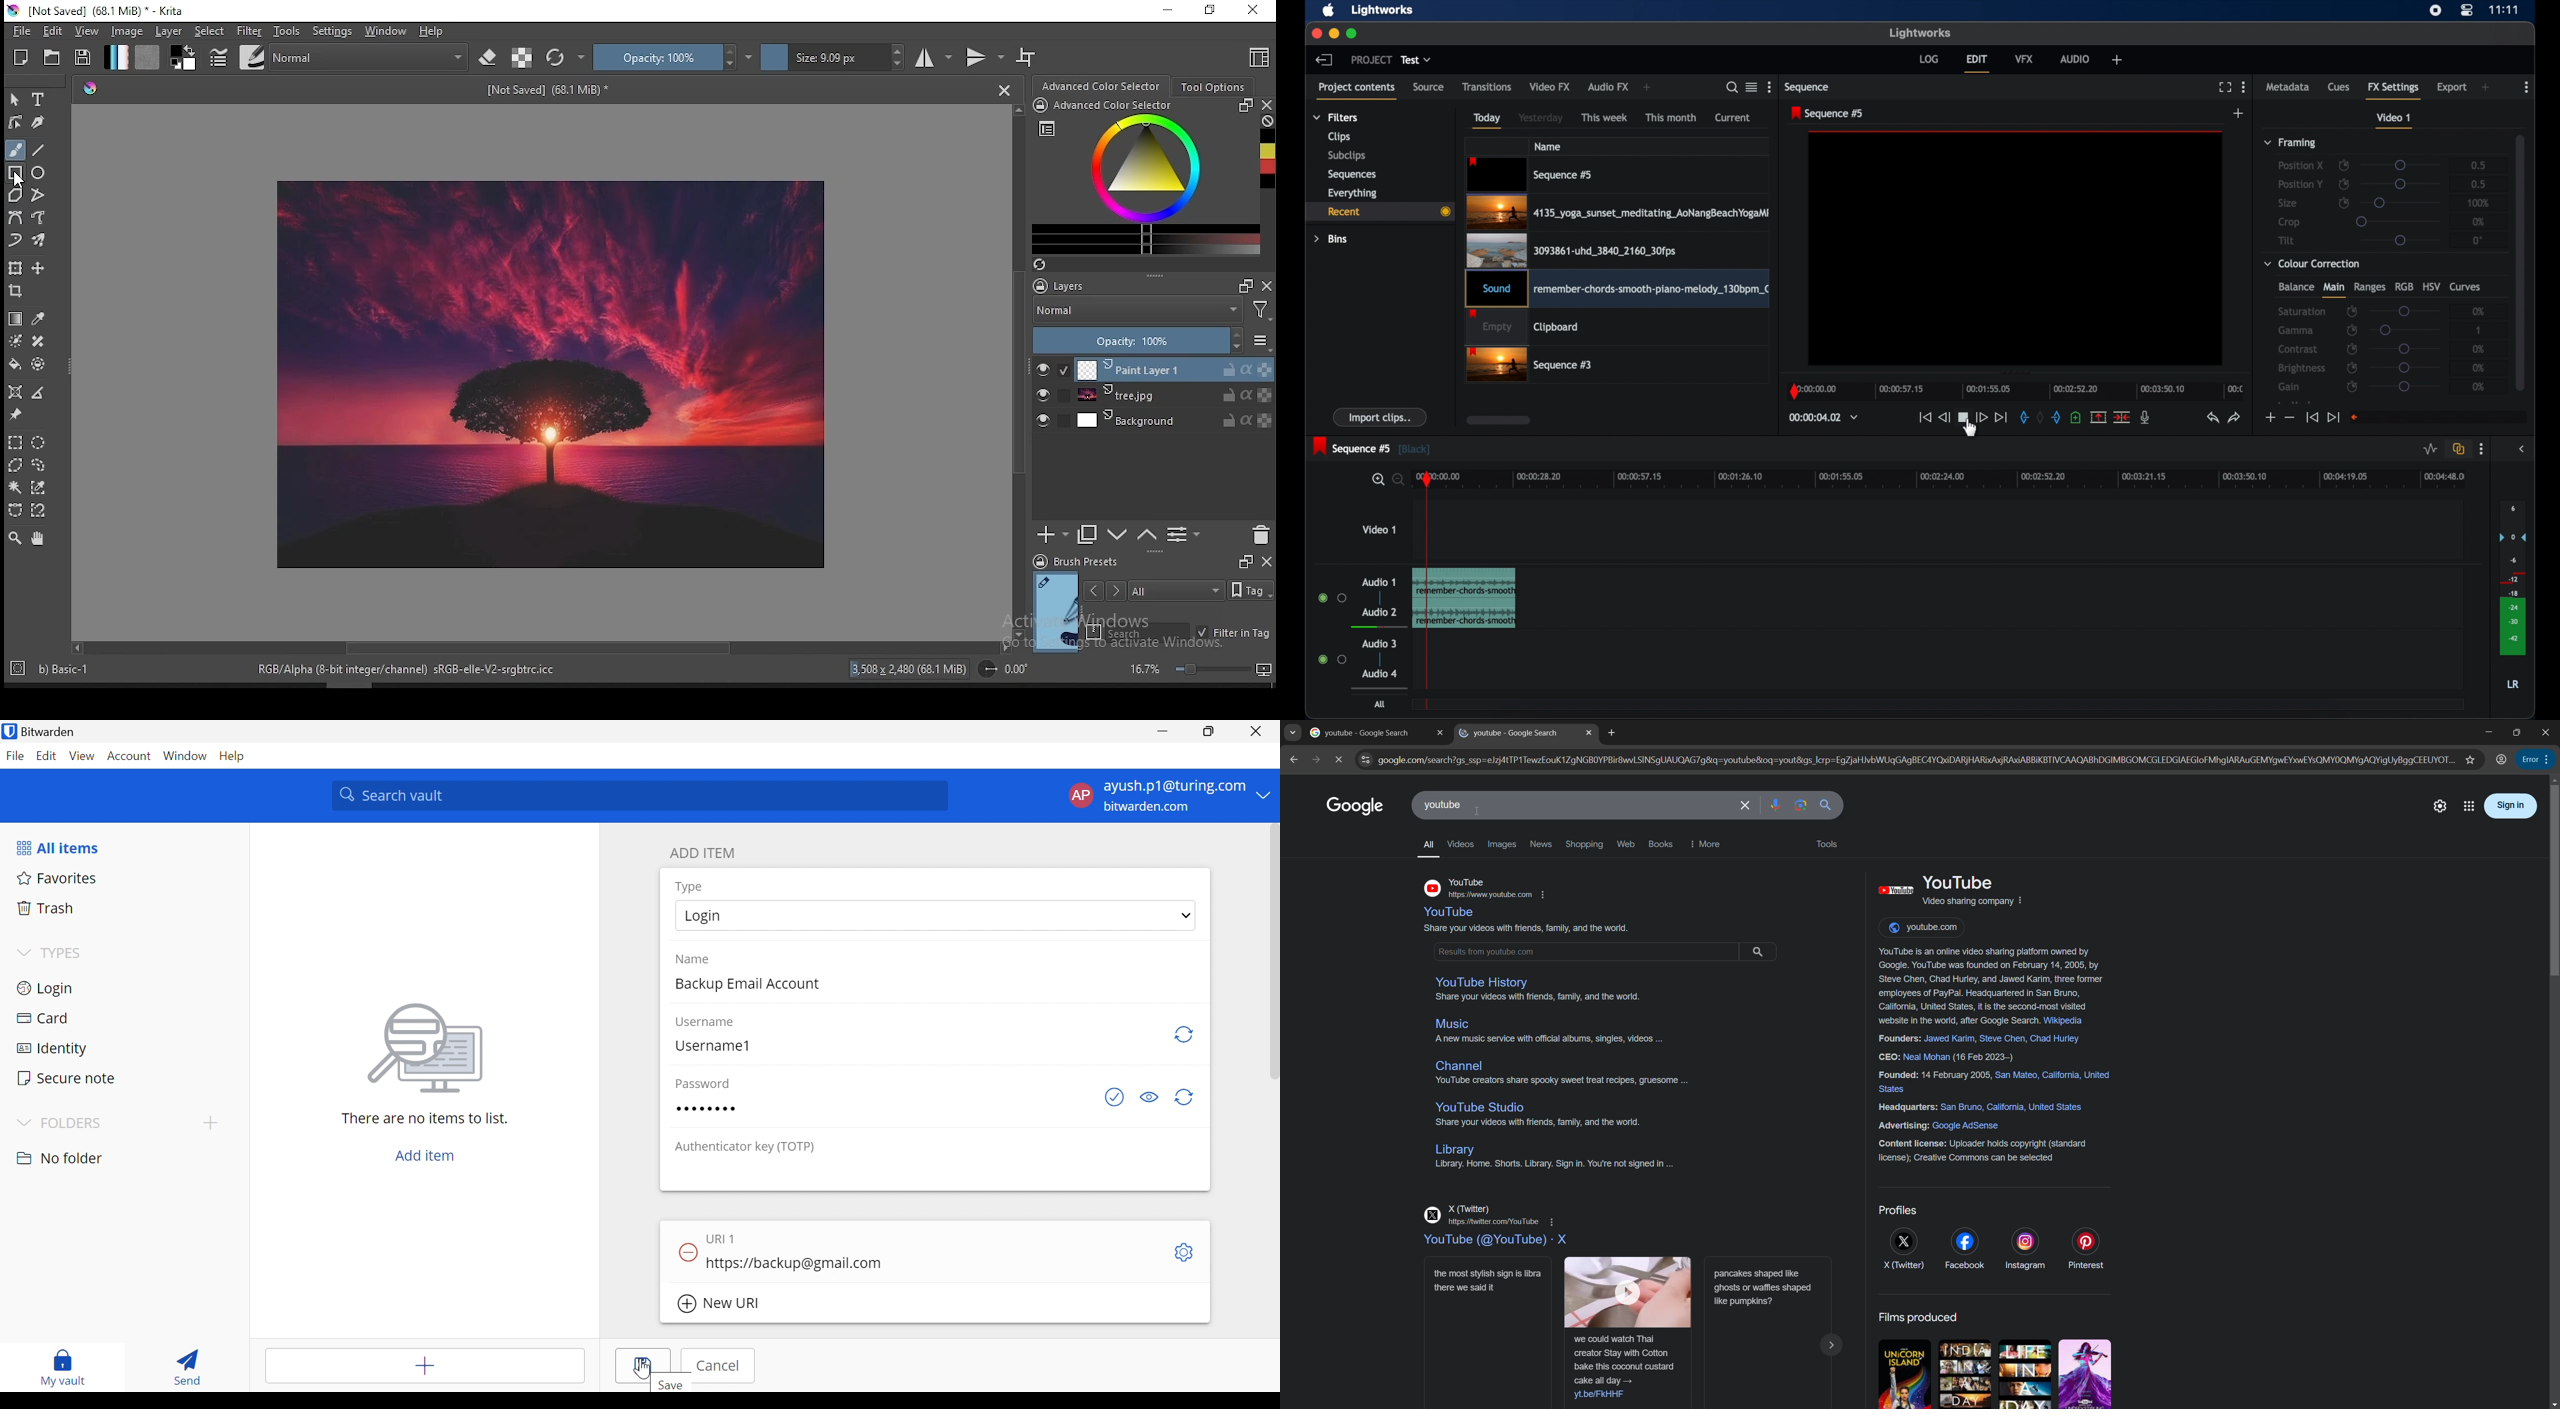 The height and width of the screenshot is (1428, 2576). What do you see at coordinates (1963, 418) in the screenshot?
I see `pause ` at bounding box center [1963, 418].